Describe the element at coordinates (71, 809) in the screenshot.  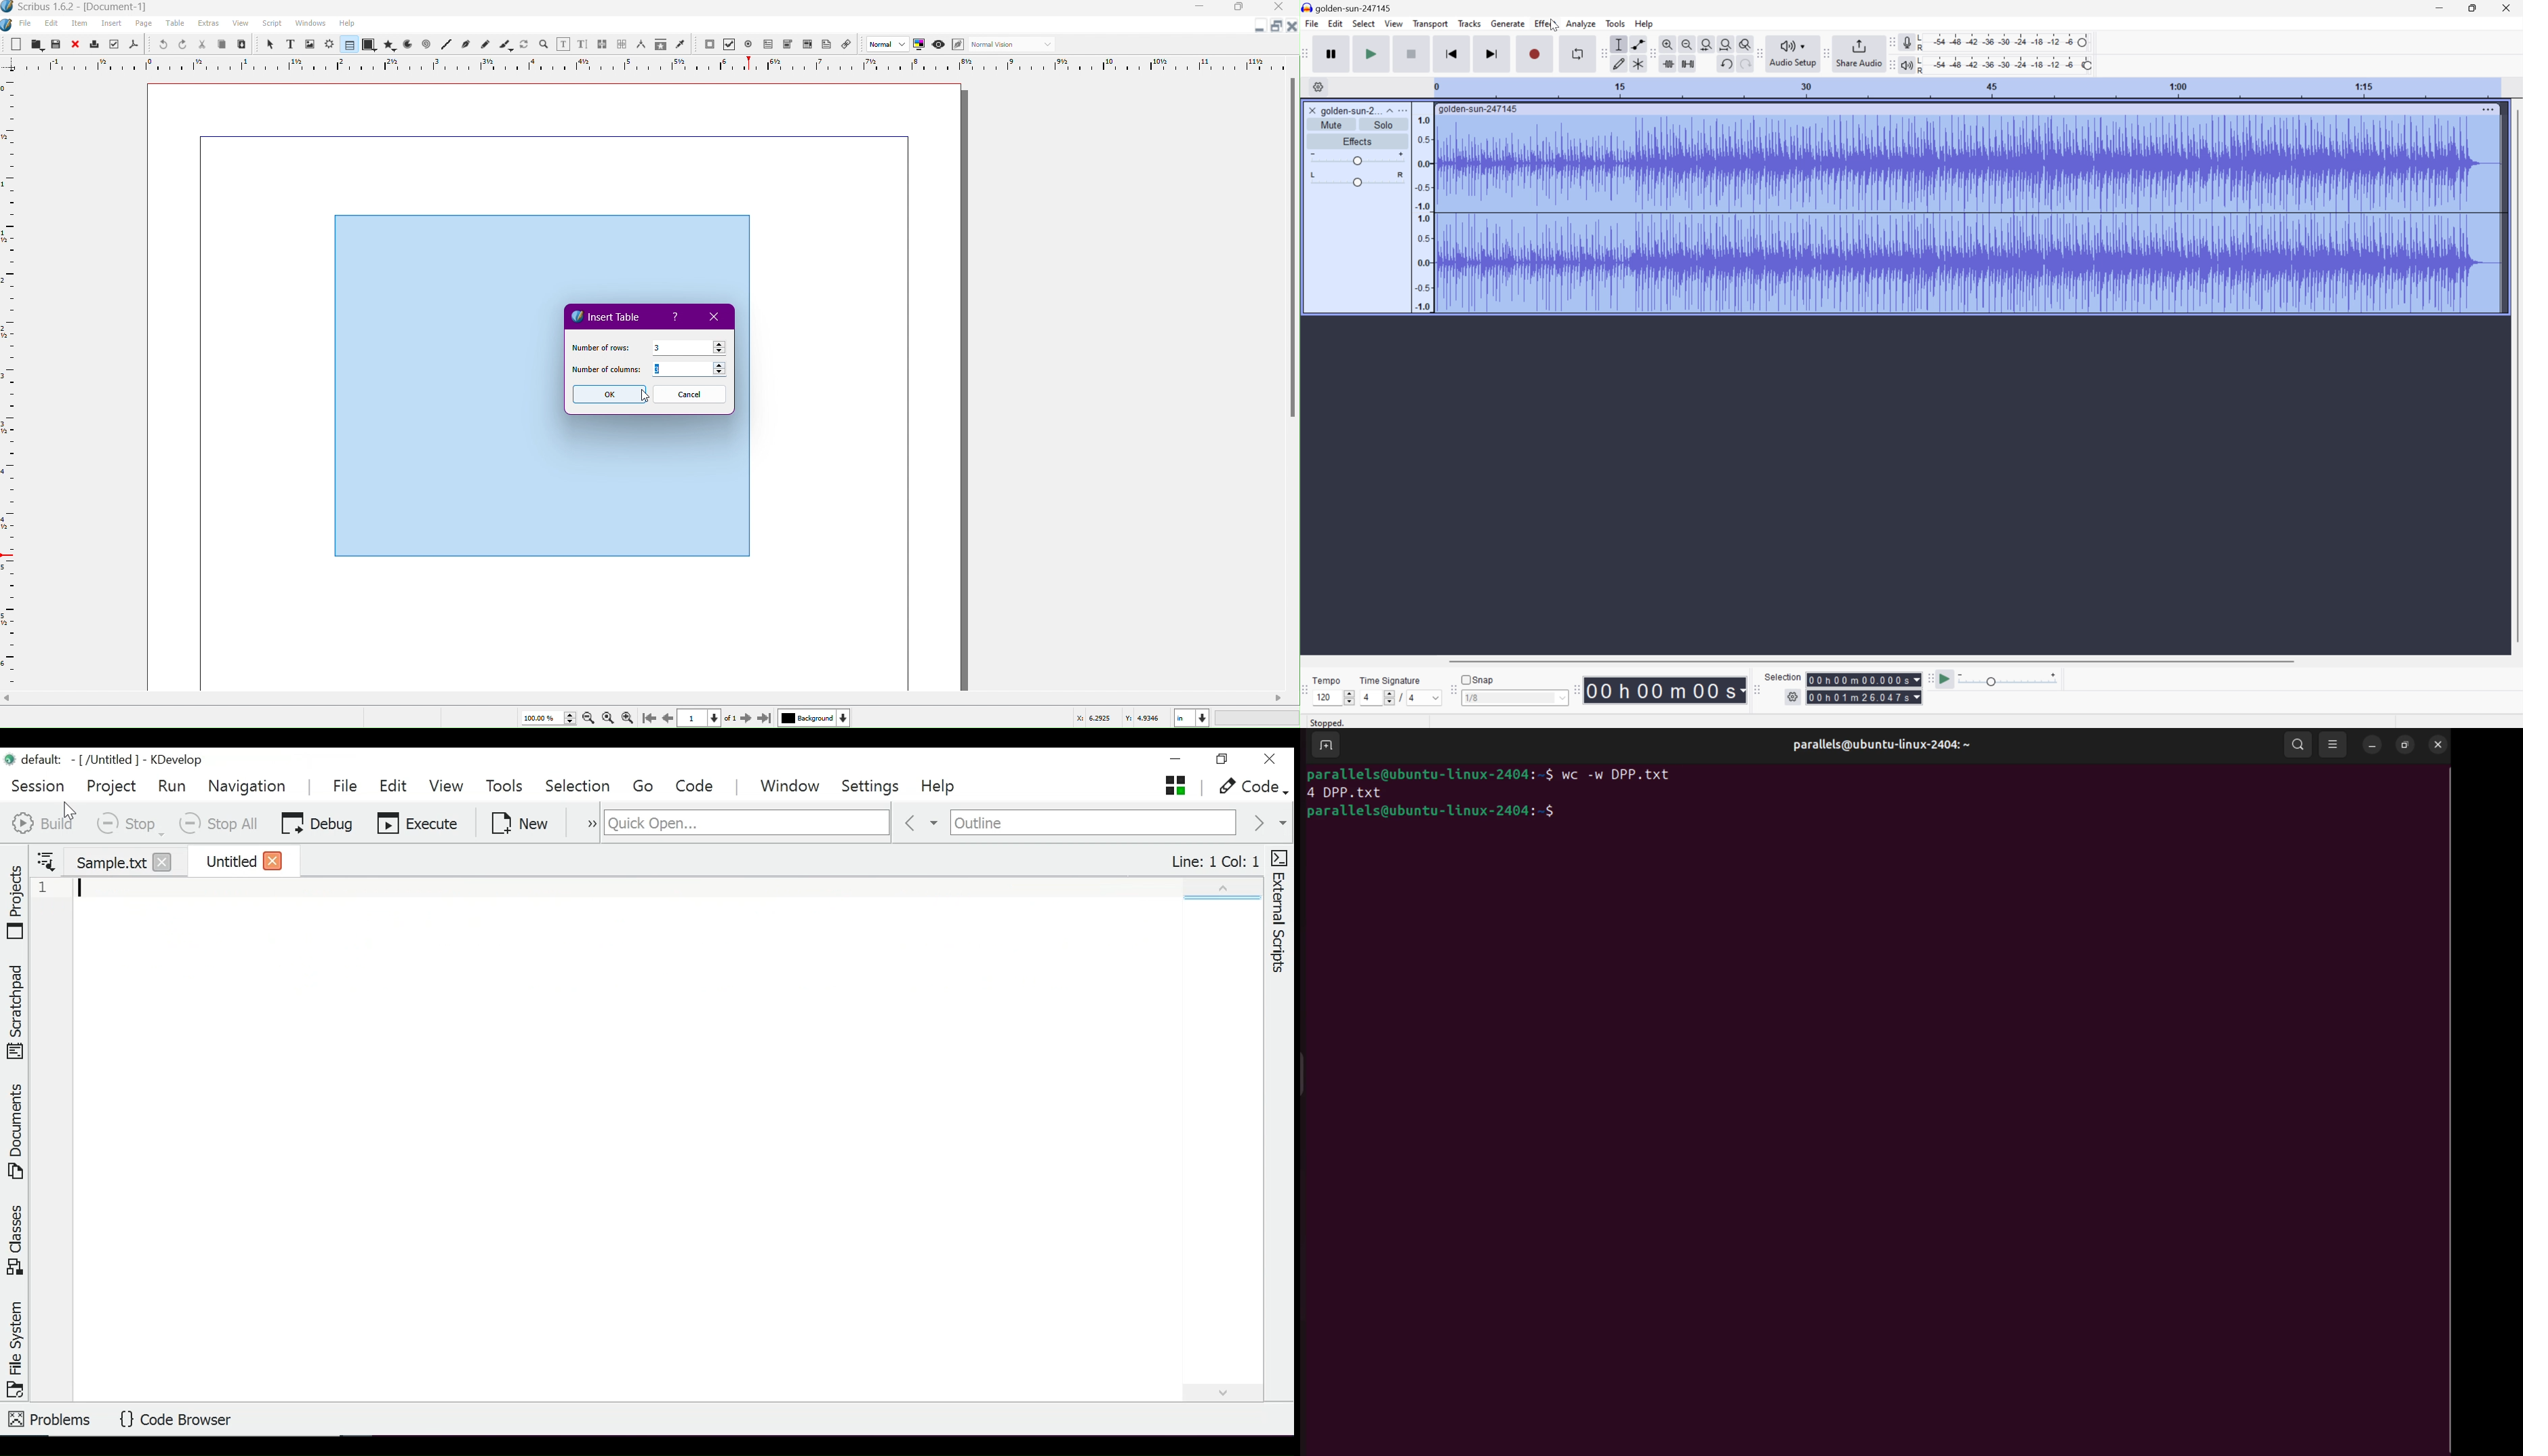
I see `Cursor` at that location.